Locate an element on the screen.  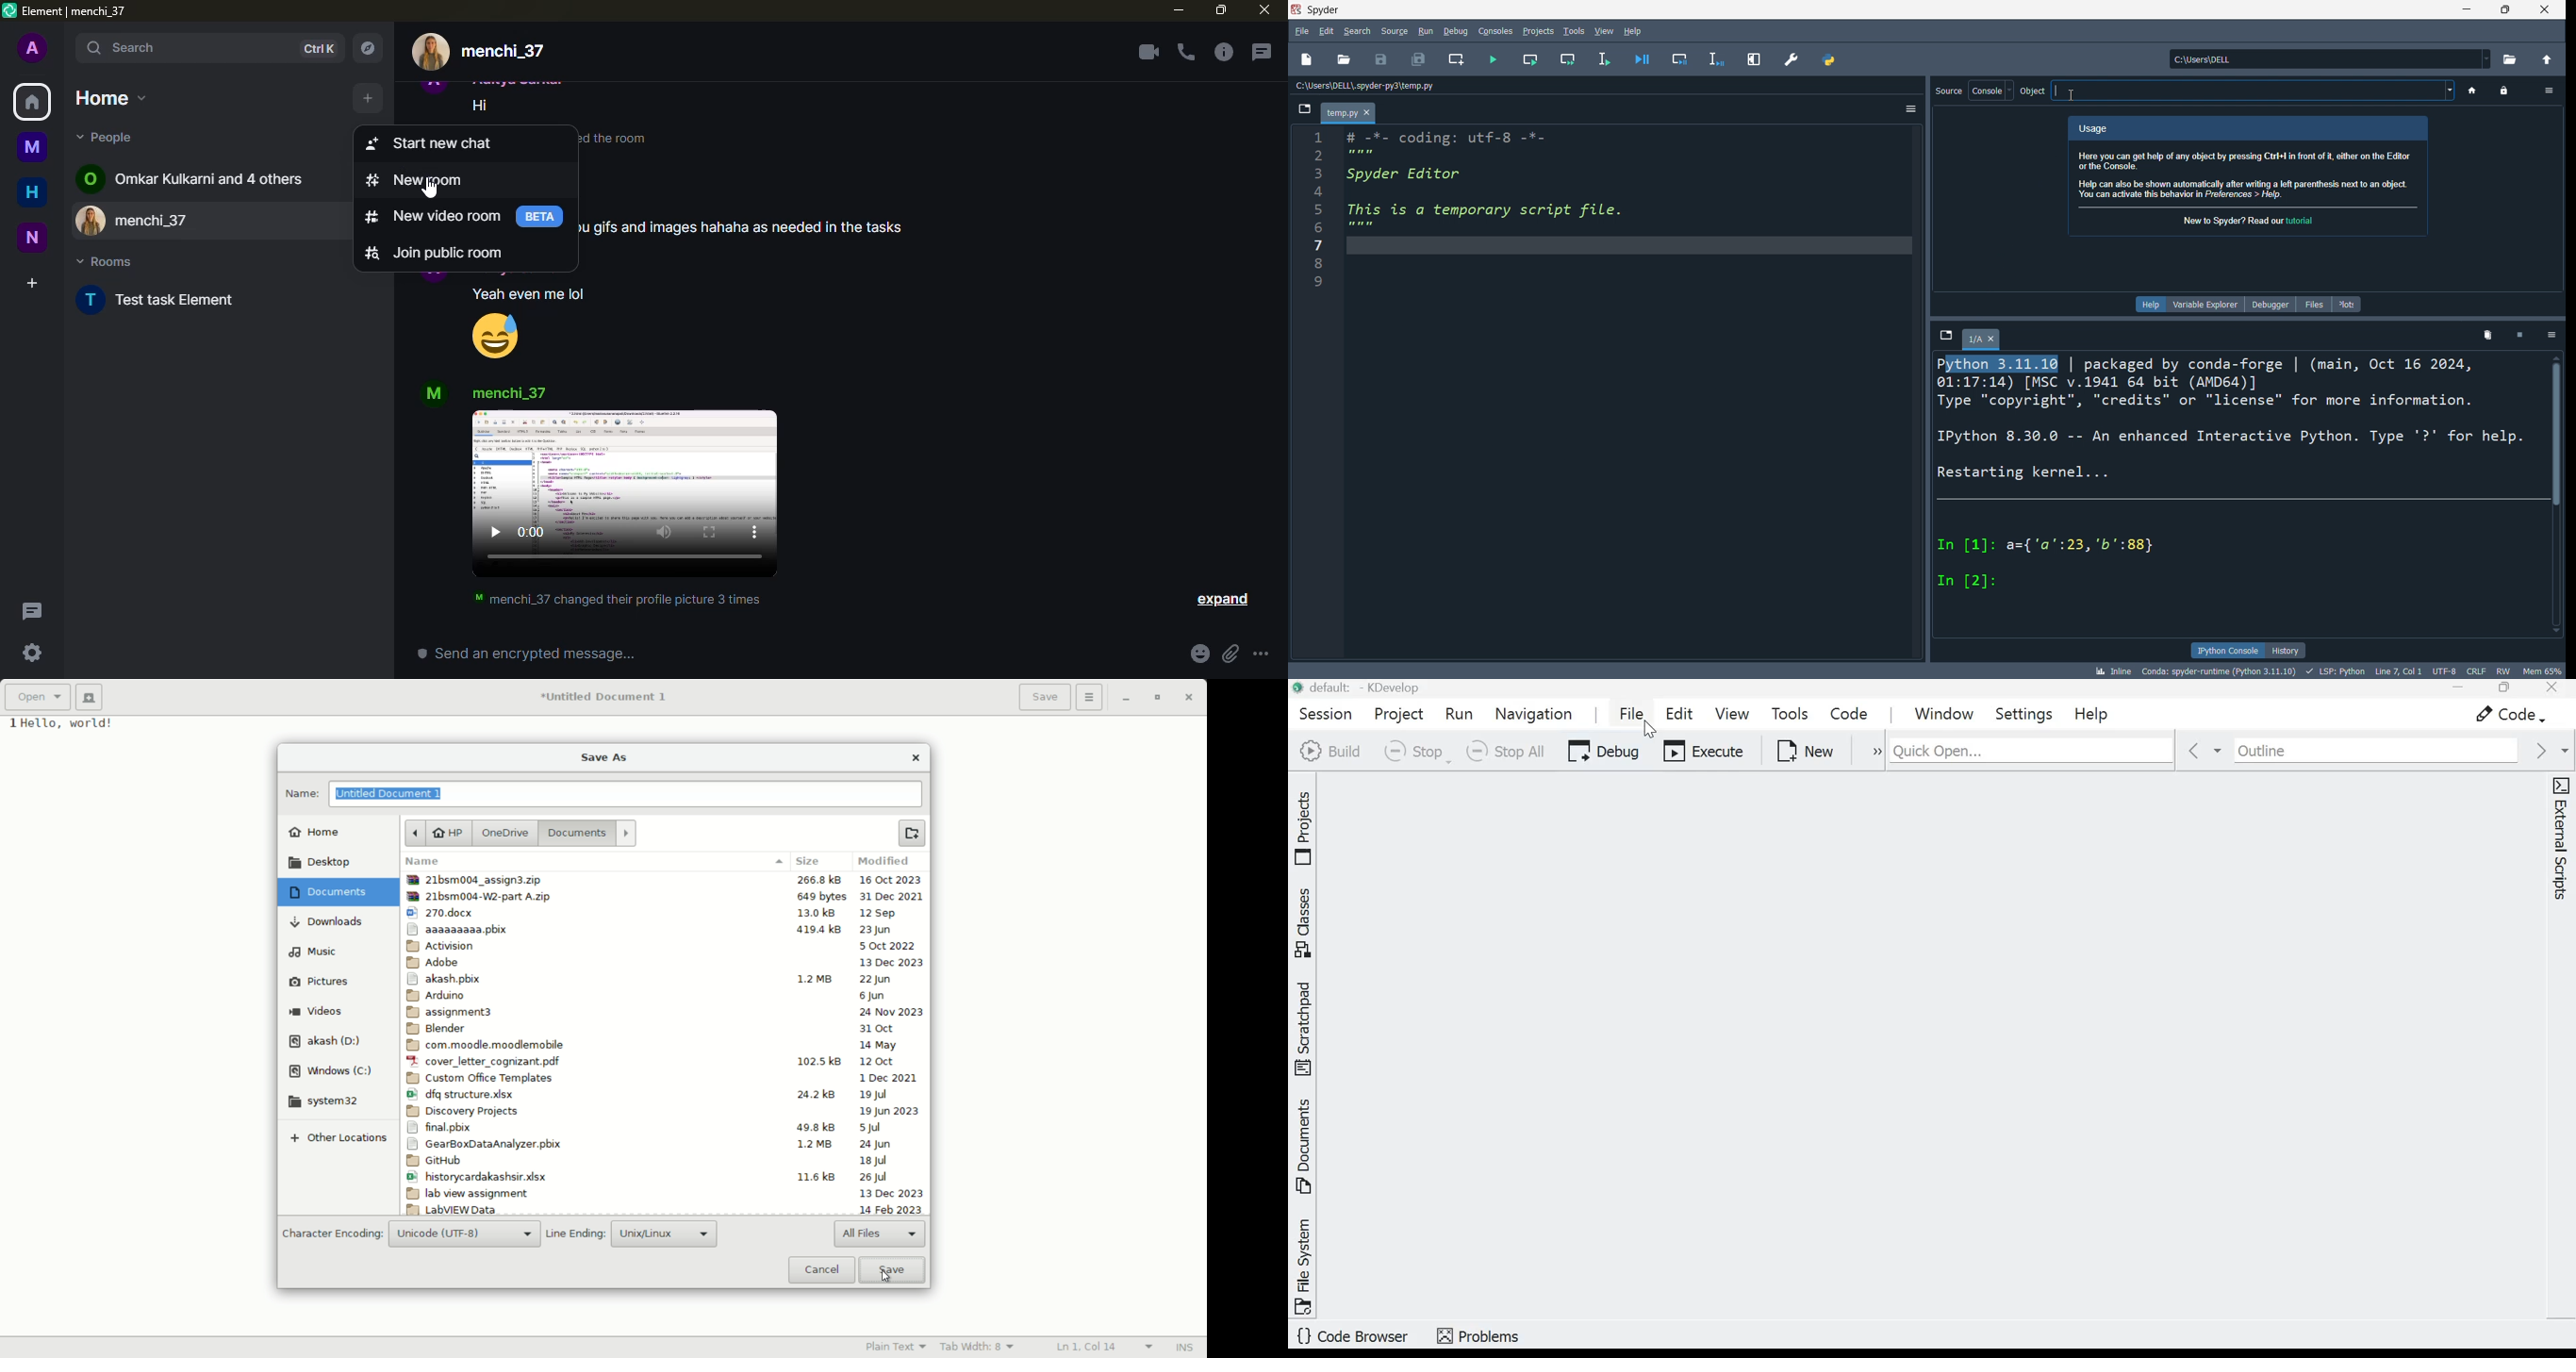
home is located at coordinates (2473, 91).